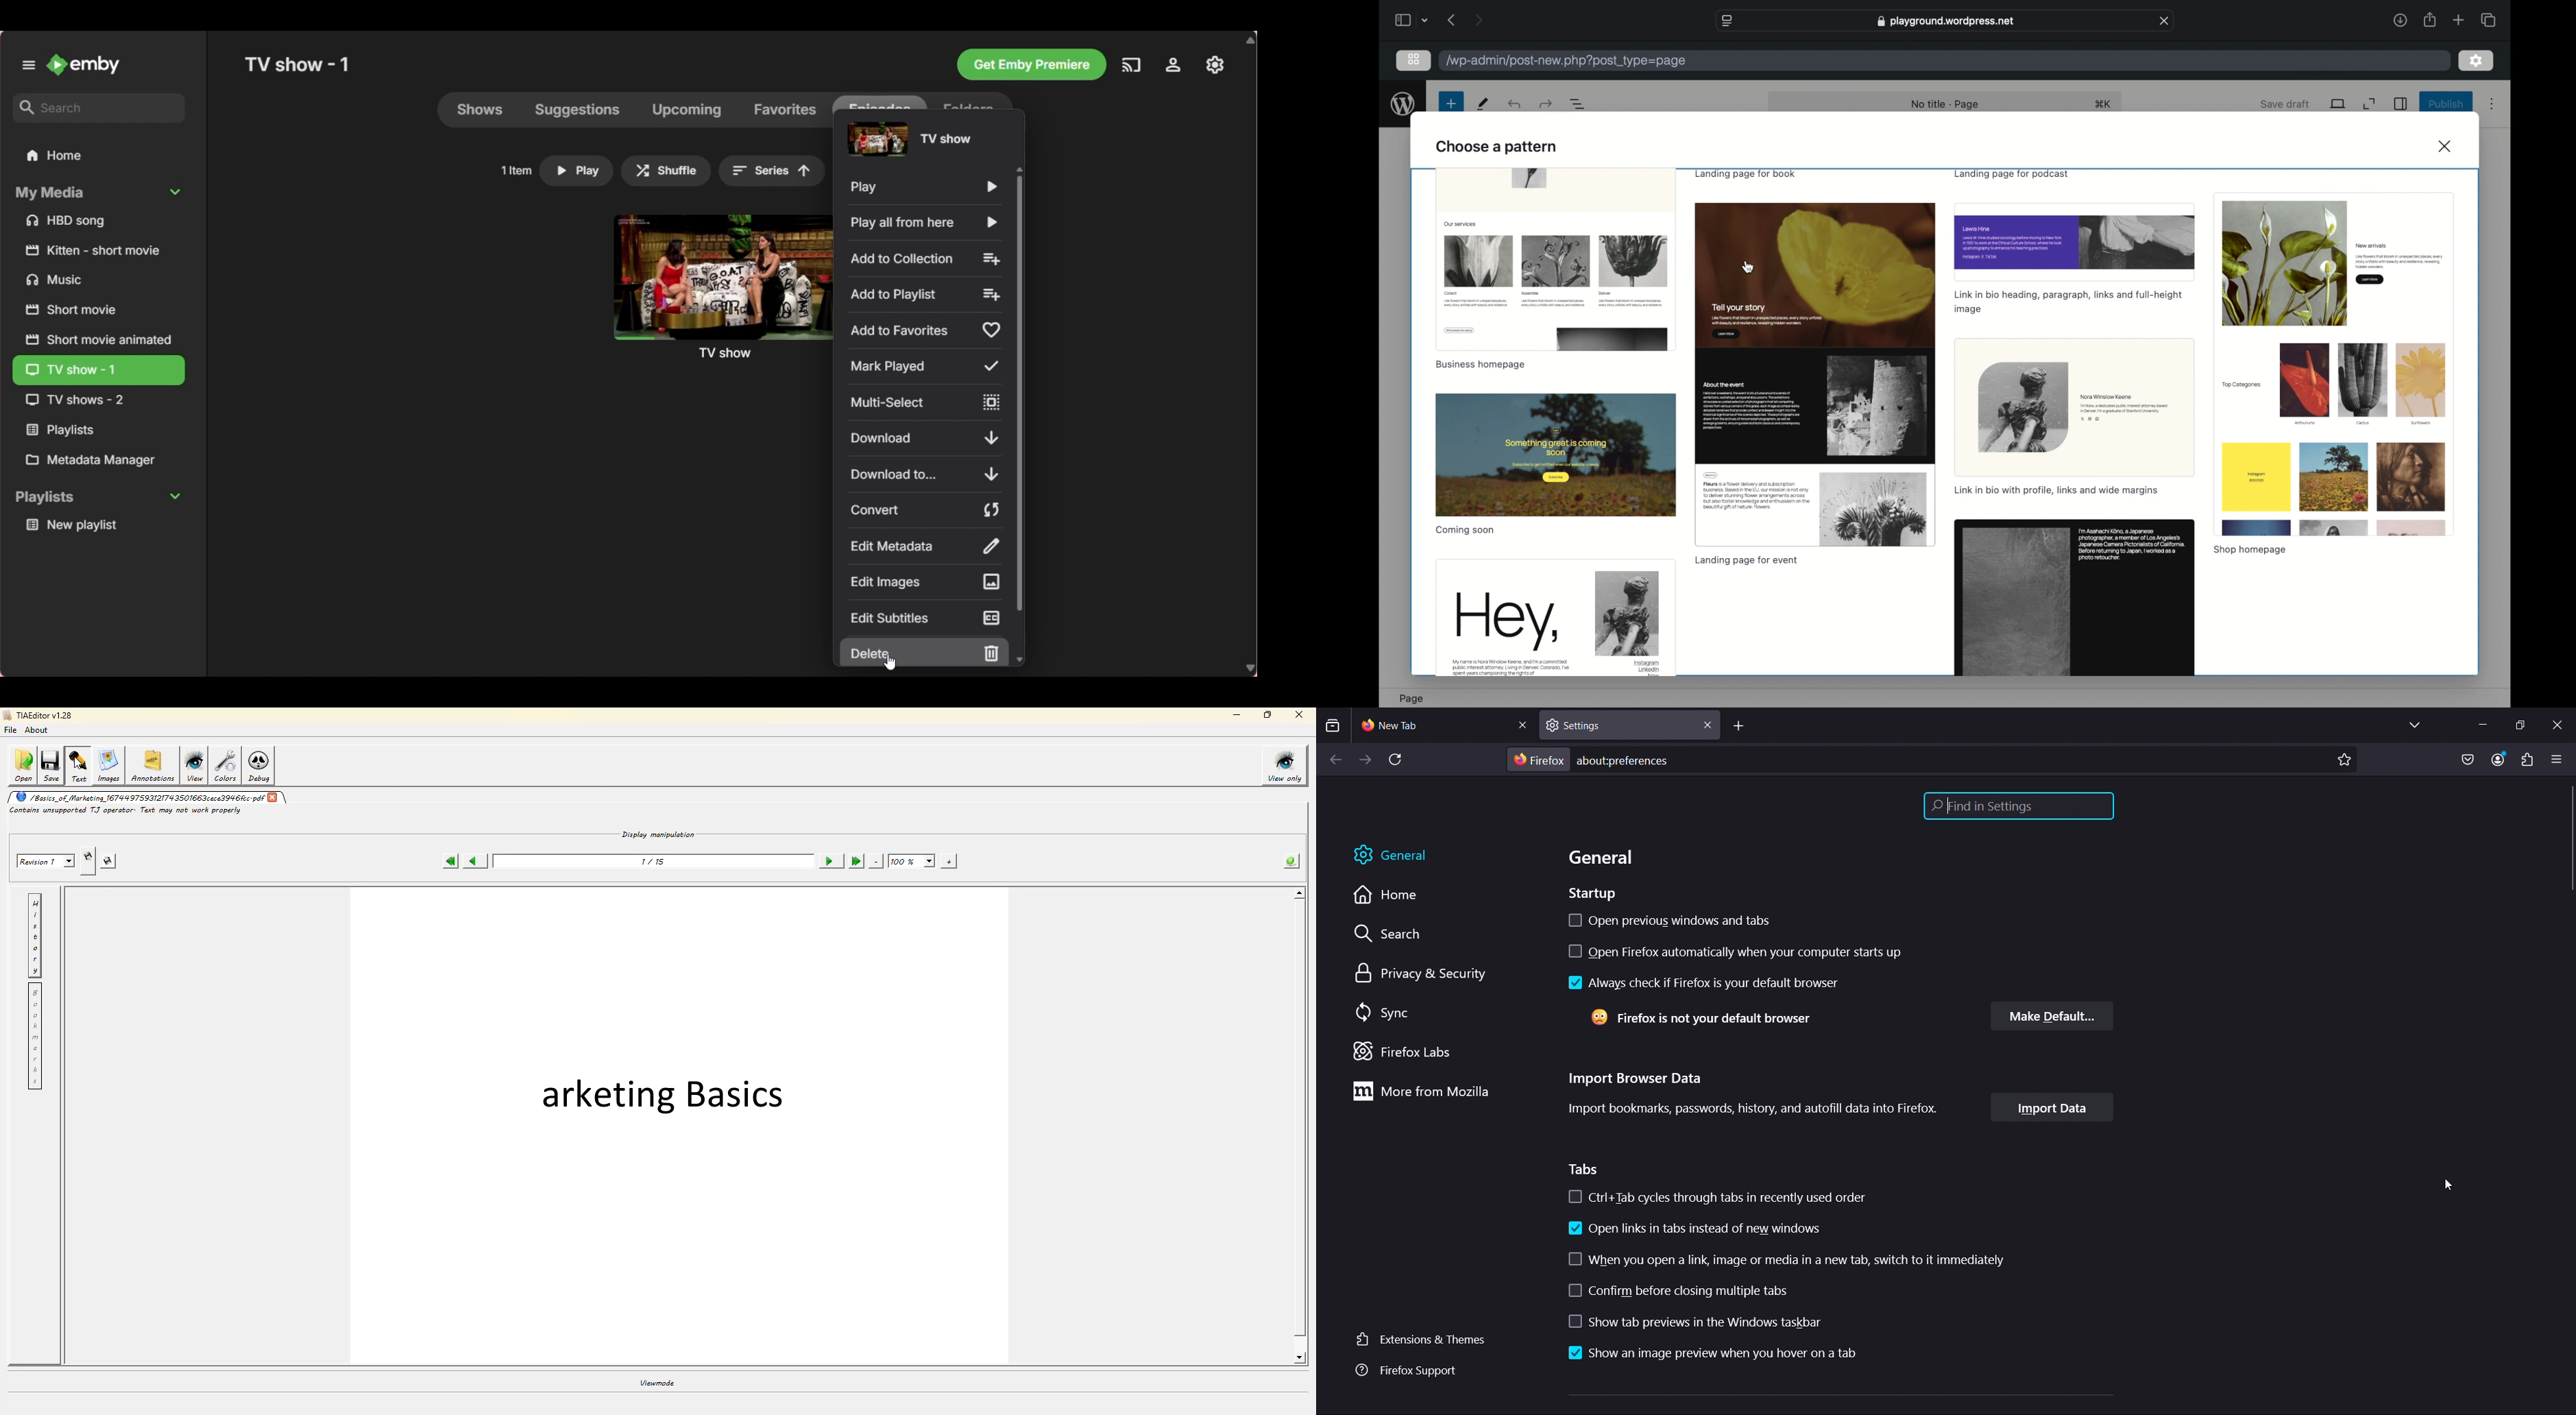 The image size is (2576, 1428). I want to click on Tabs, so click(1584, 1170).